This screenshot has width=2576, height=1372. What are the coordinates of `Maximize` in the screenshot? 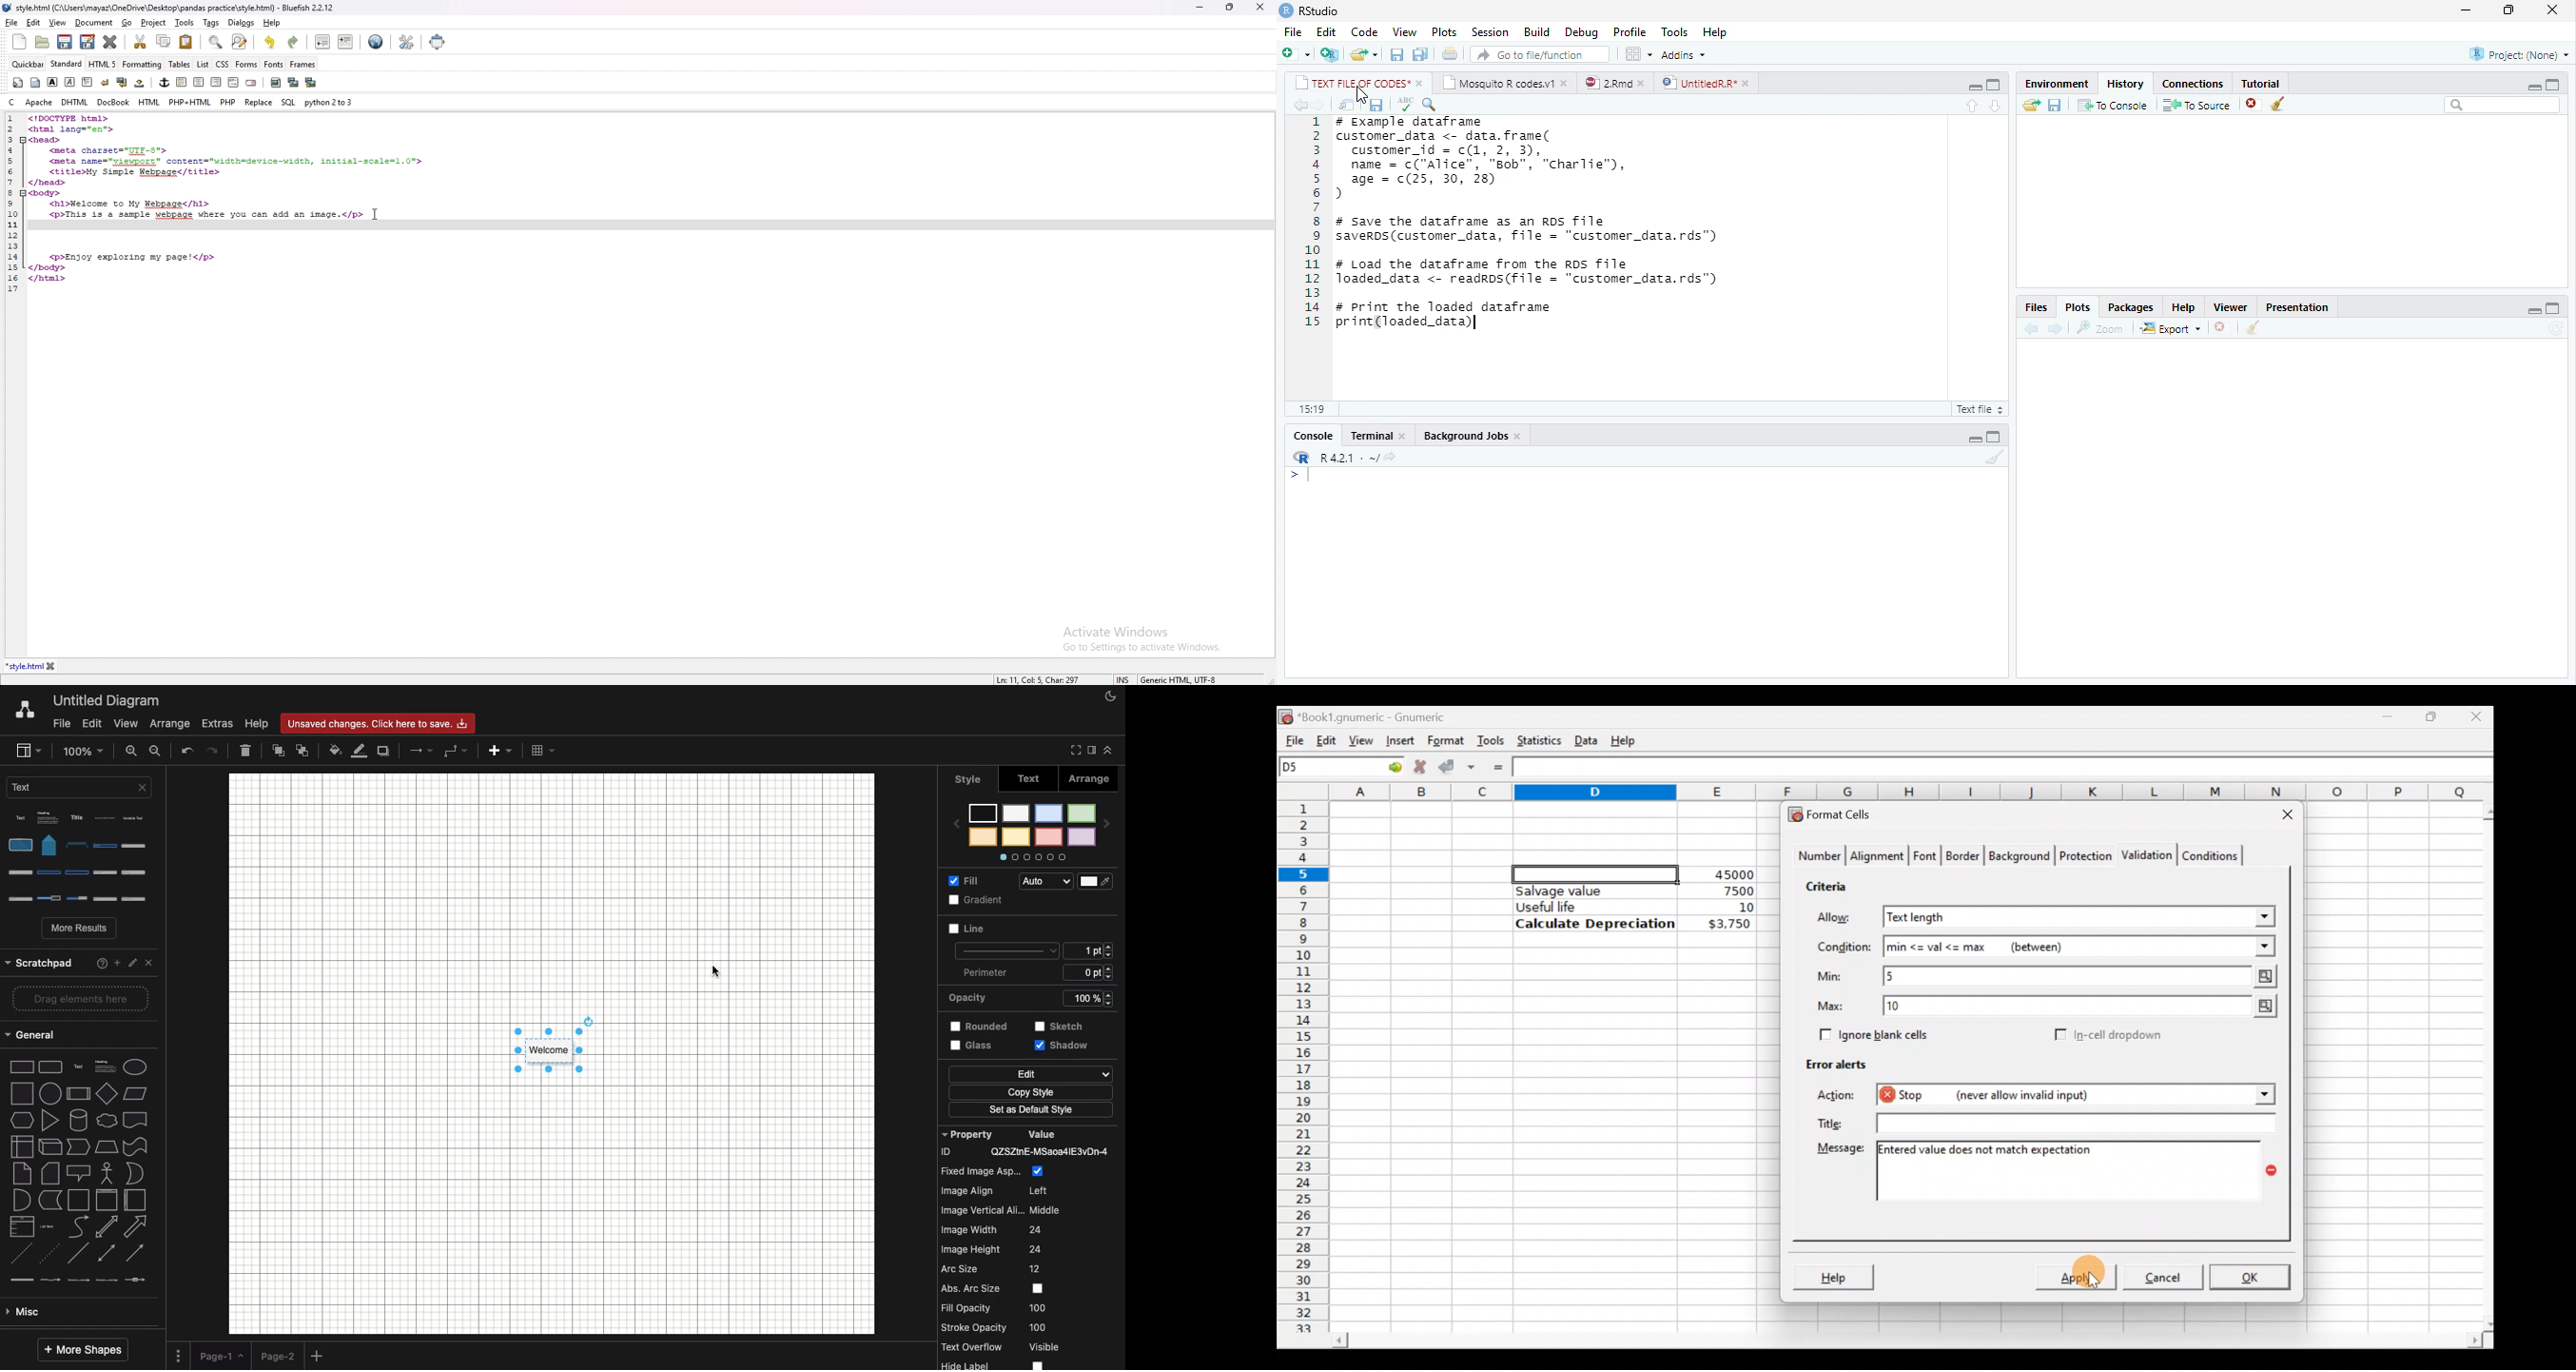 It's located at (2434, 714).